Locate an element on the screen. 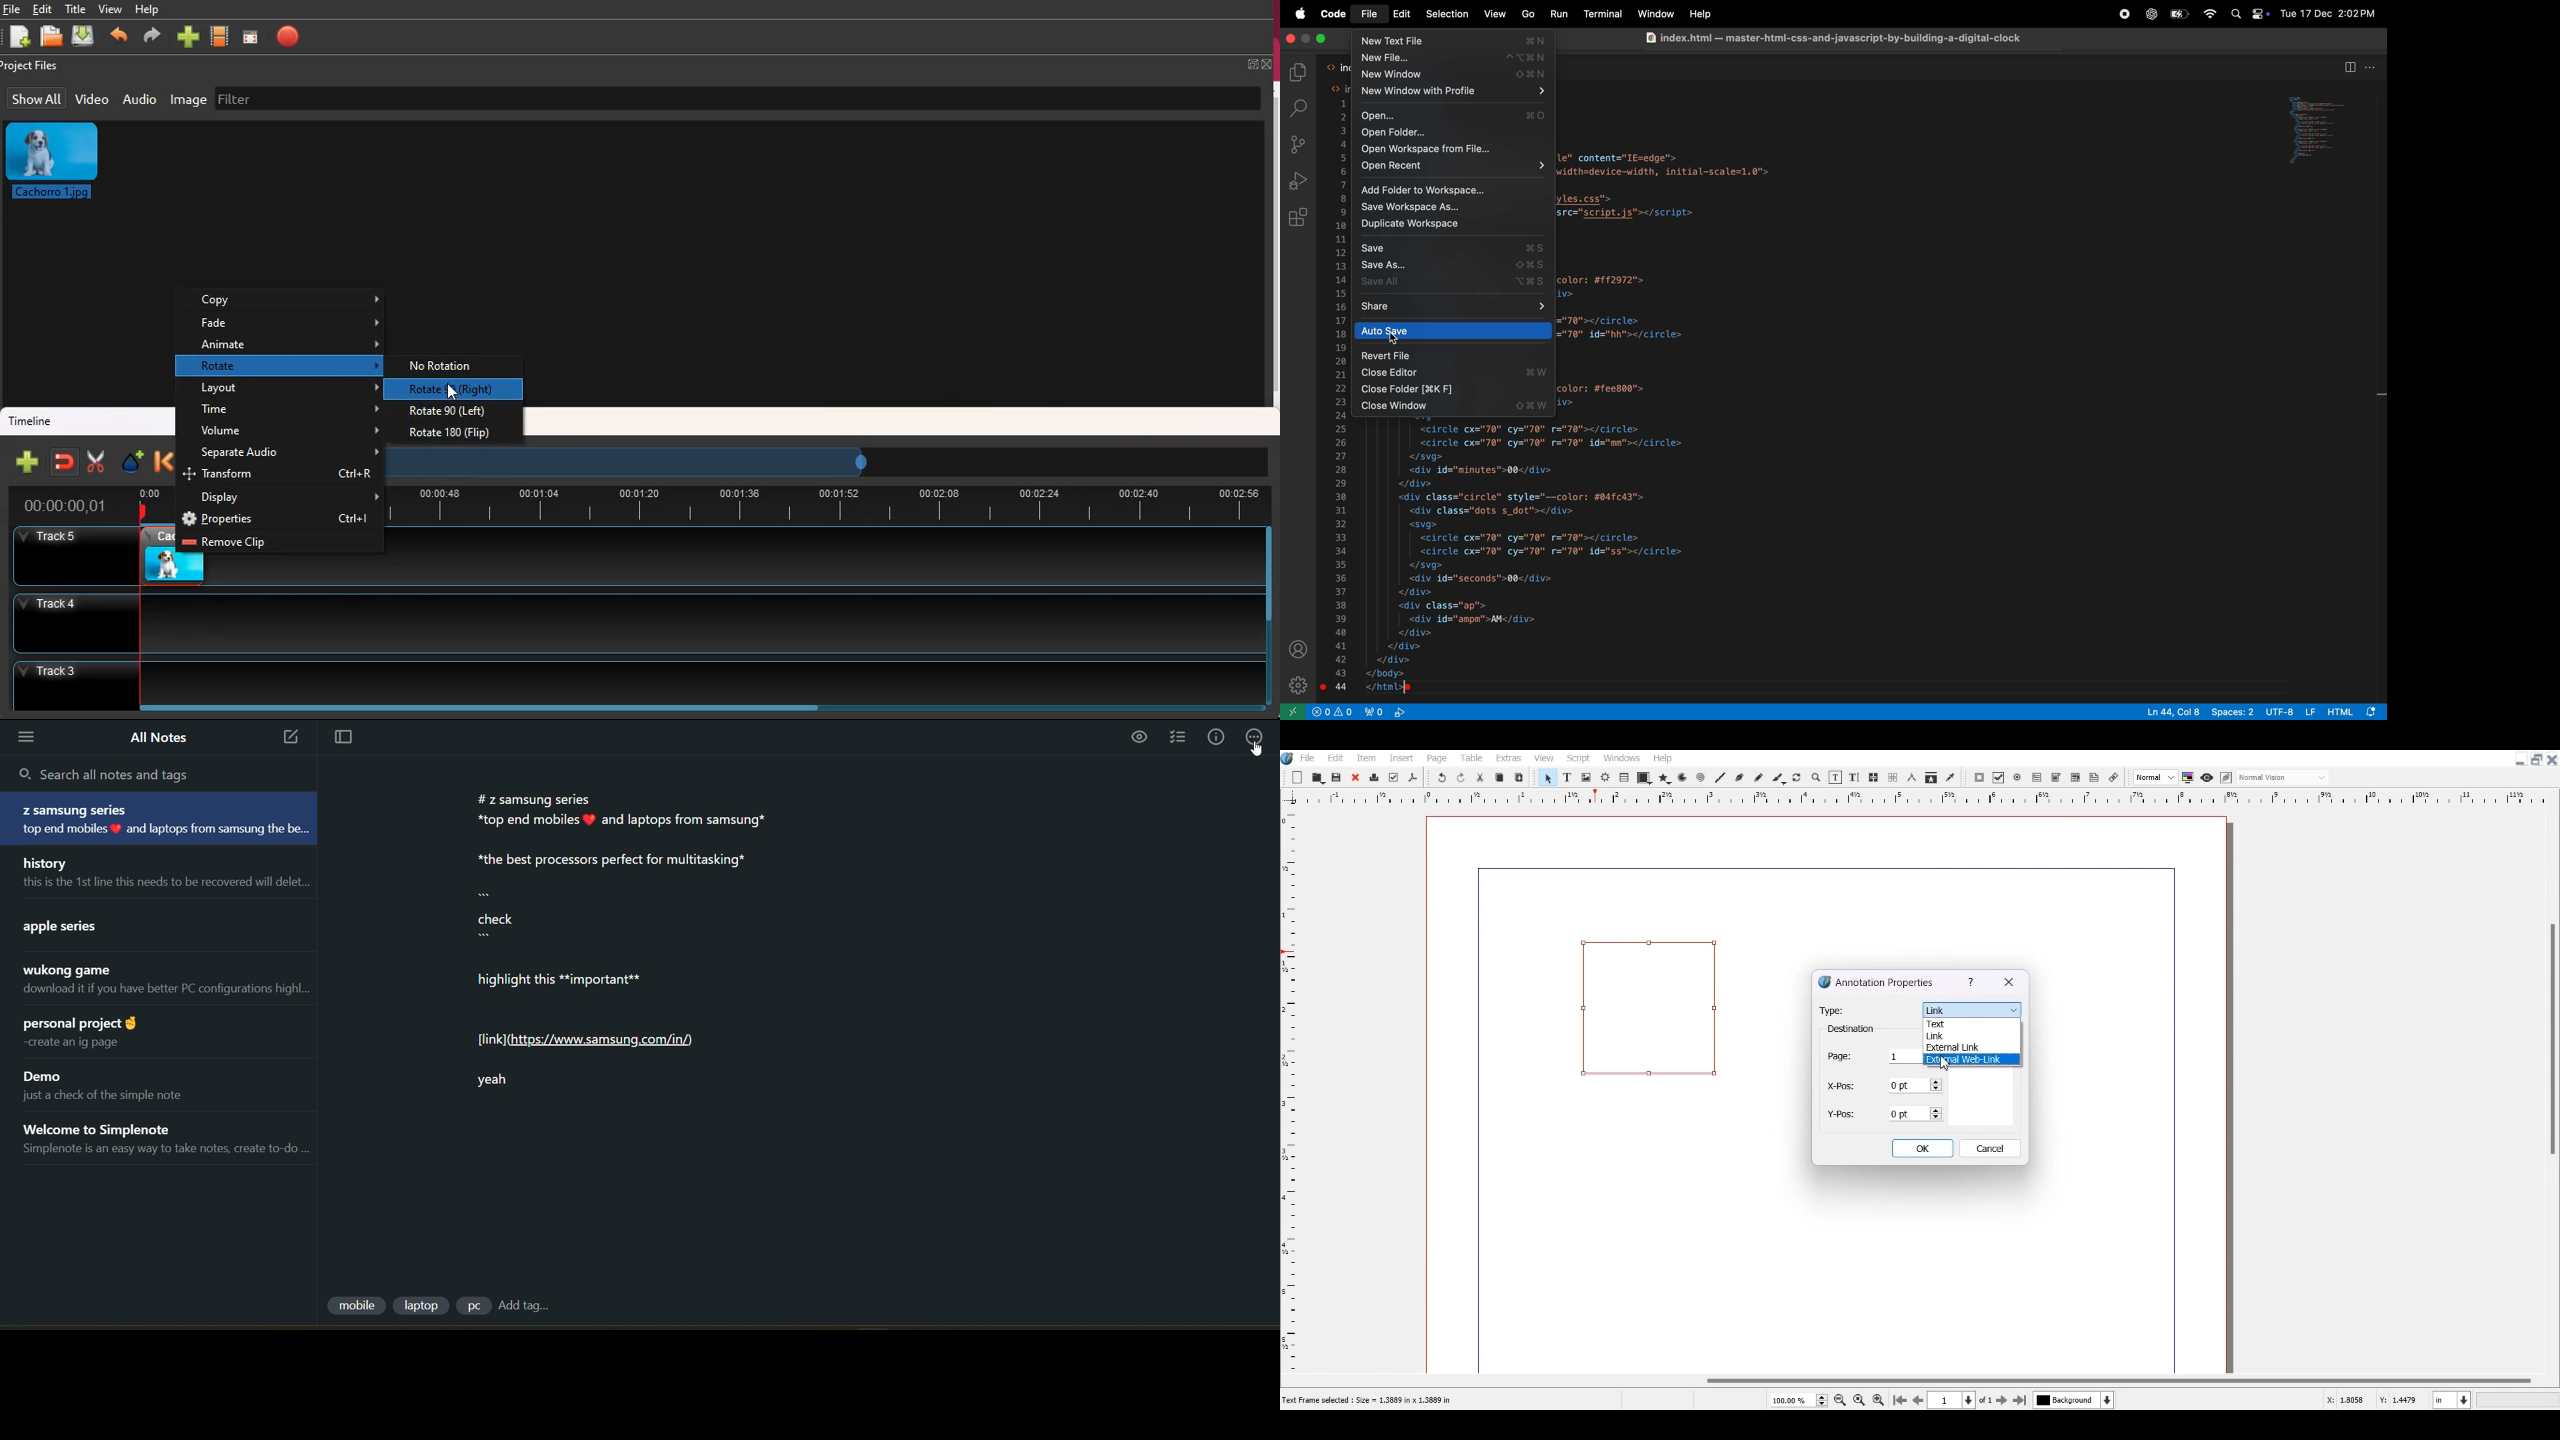  Script is located at coordinates (1580, 757).